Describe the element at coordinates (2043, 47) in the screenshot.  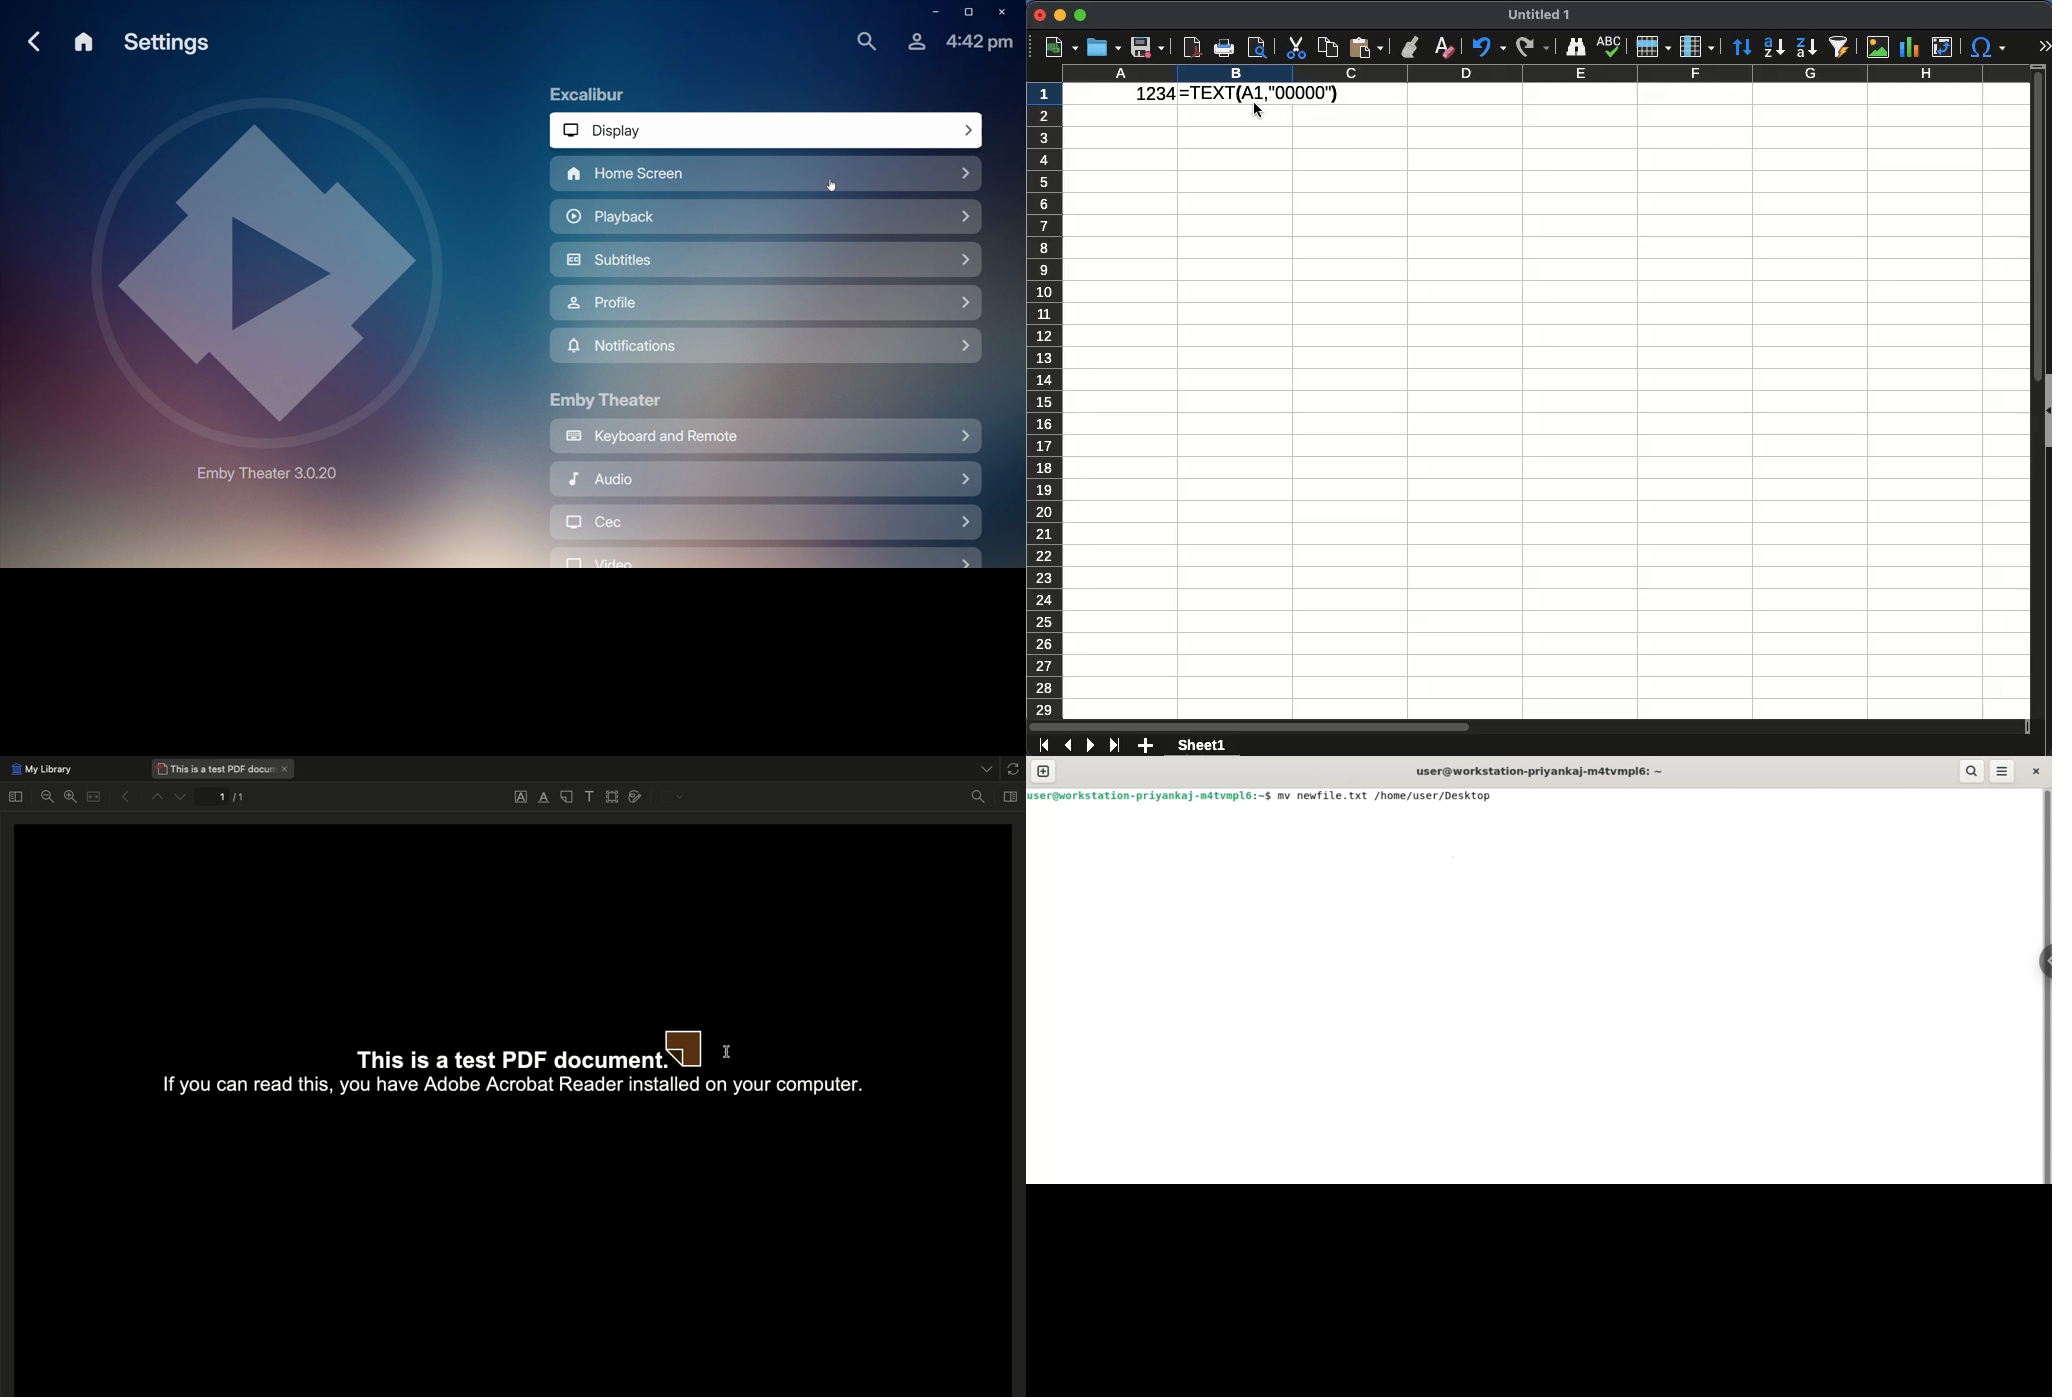
I see `expand` at that location.